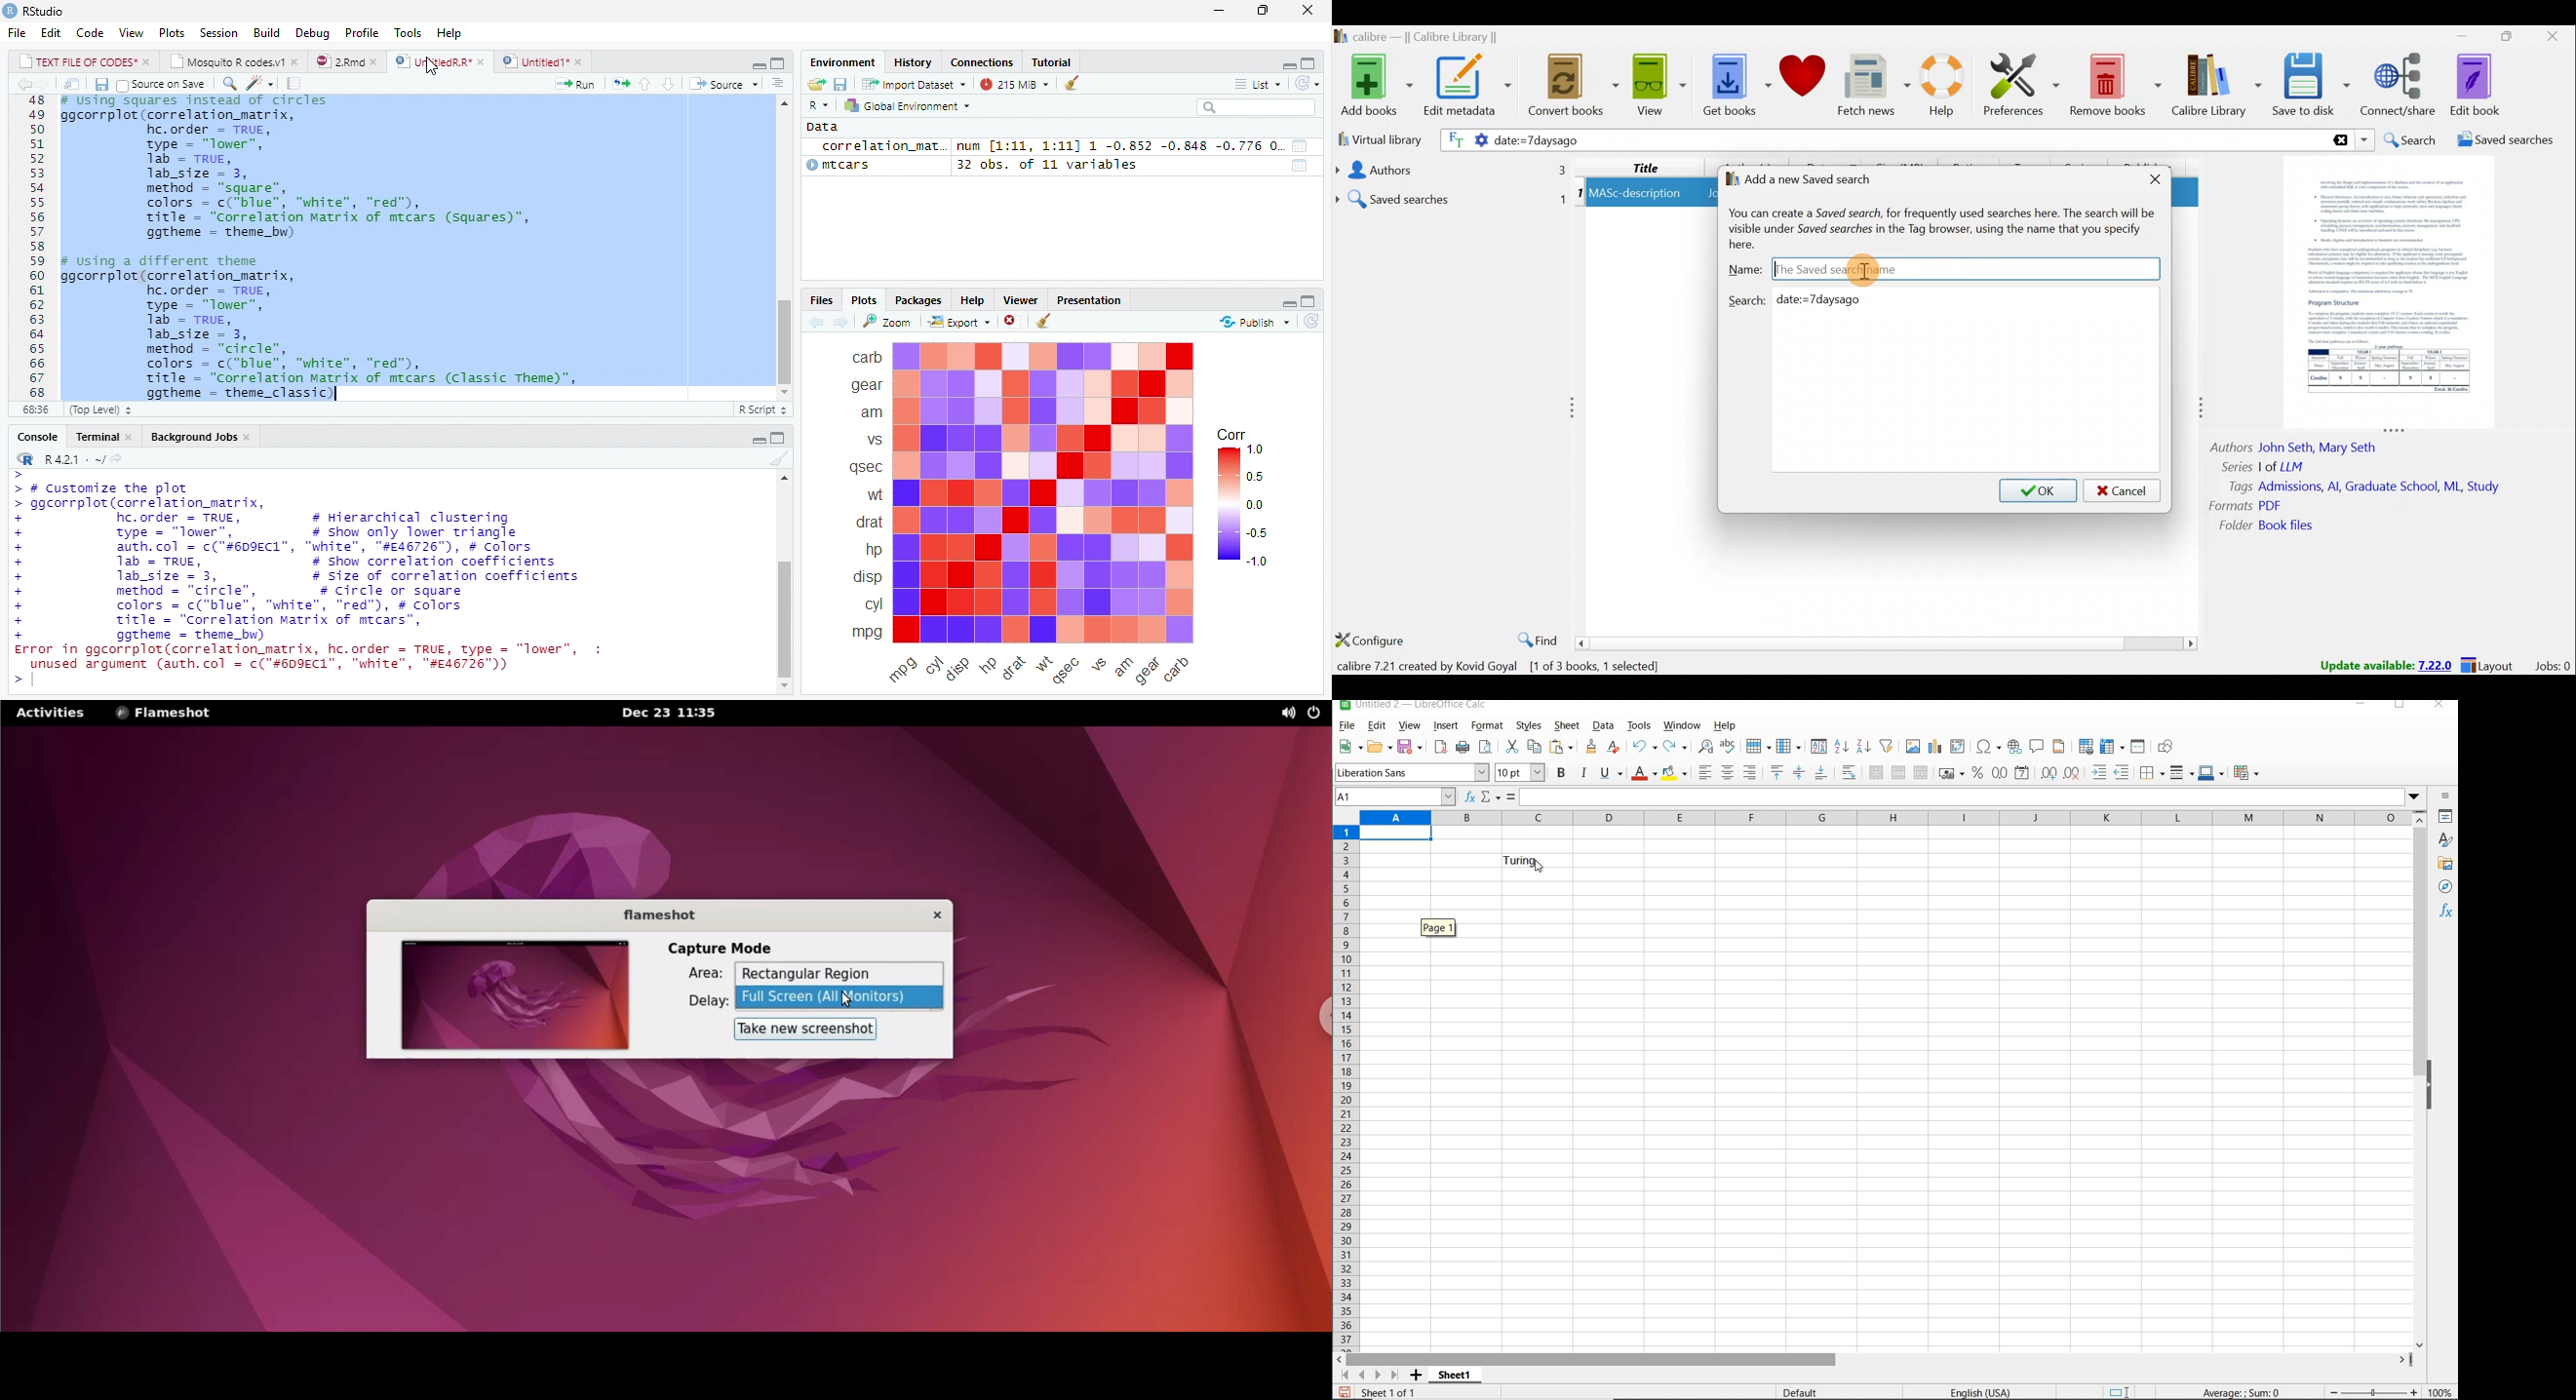 The height and width of the screenshot is (1400, 2576). What do you see at coordinates (1645, 747) in the screenshot?
I see `UNDO` at bounding box center [1645, 747].